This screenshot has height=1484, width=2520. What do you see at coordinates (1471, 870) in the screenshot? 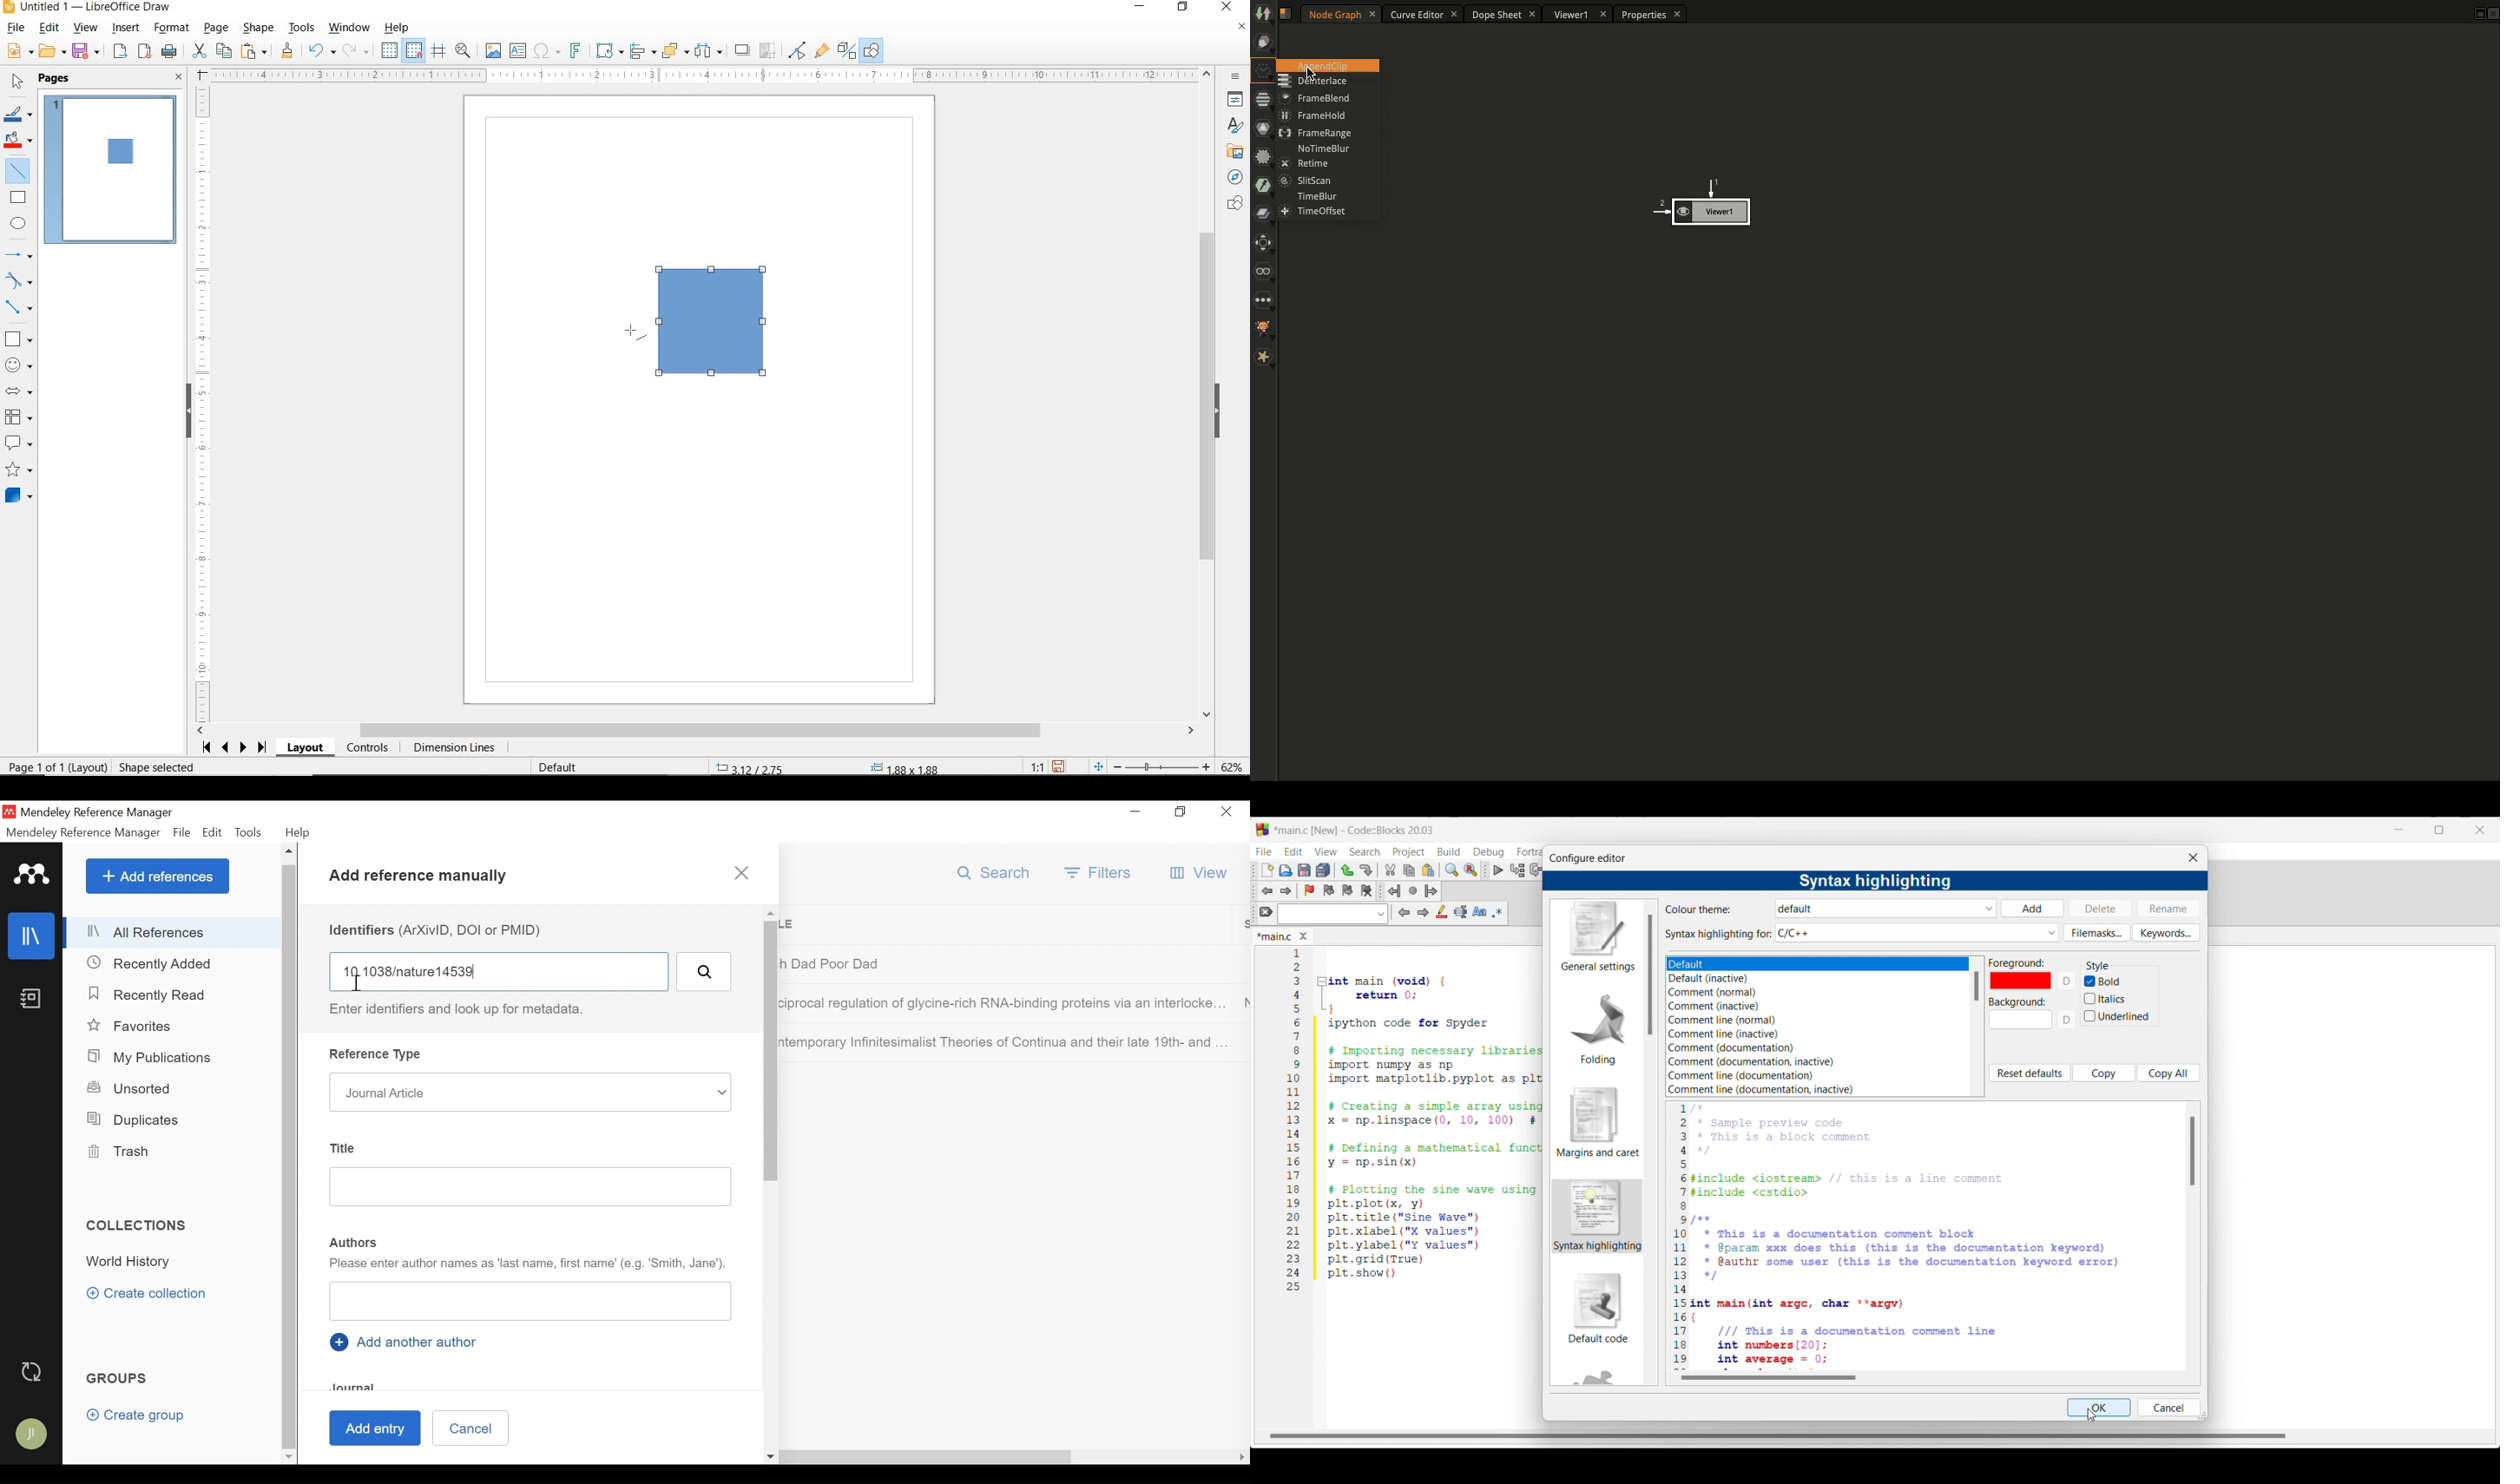
I see `Replace` at bounding box center [1471, 870].